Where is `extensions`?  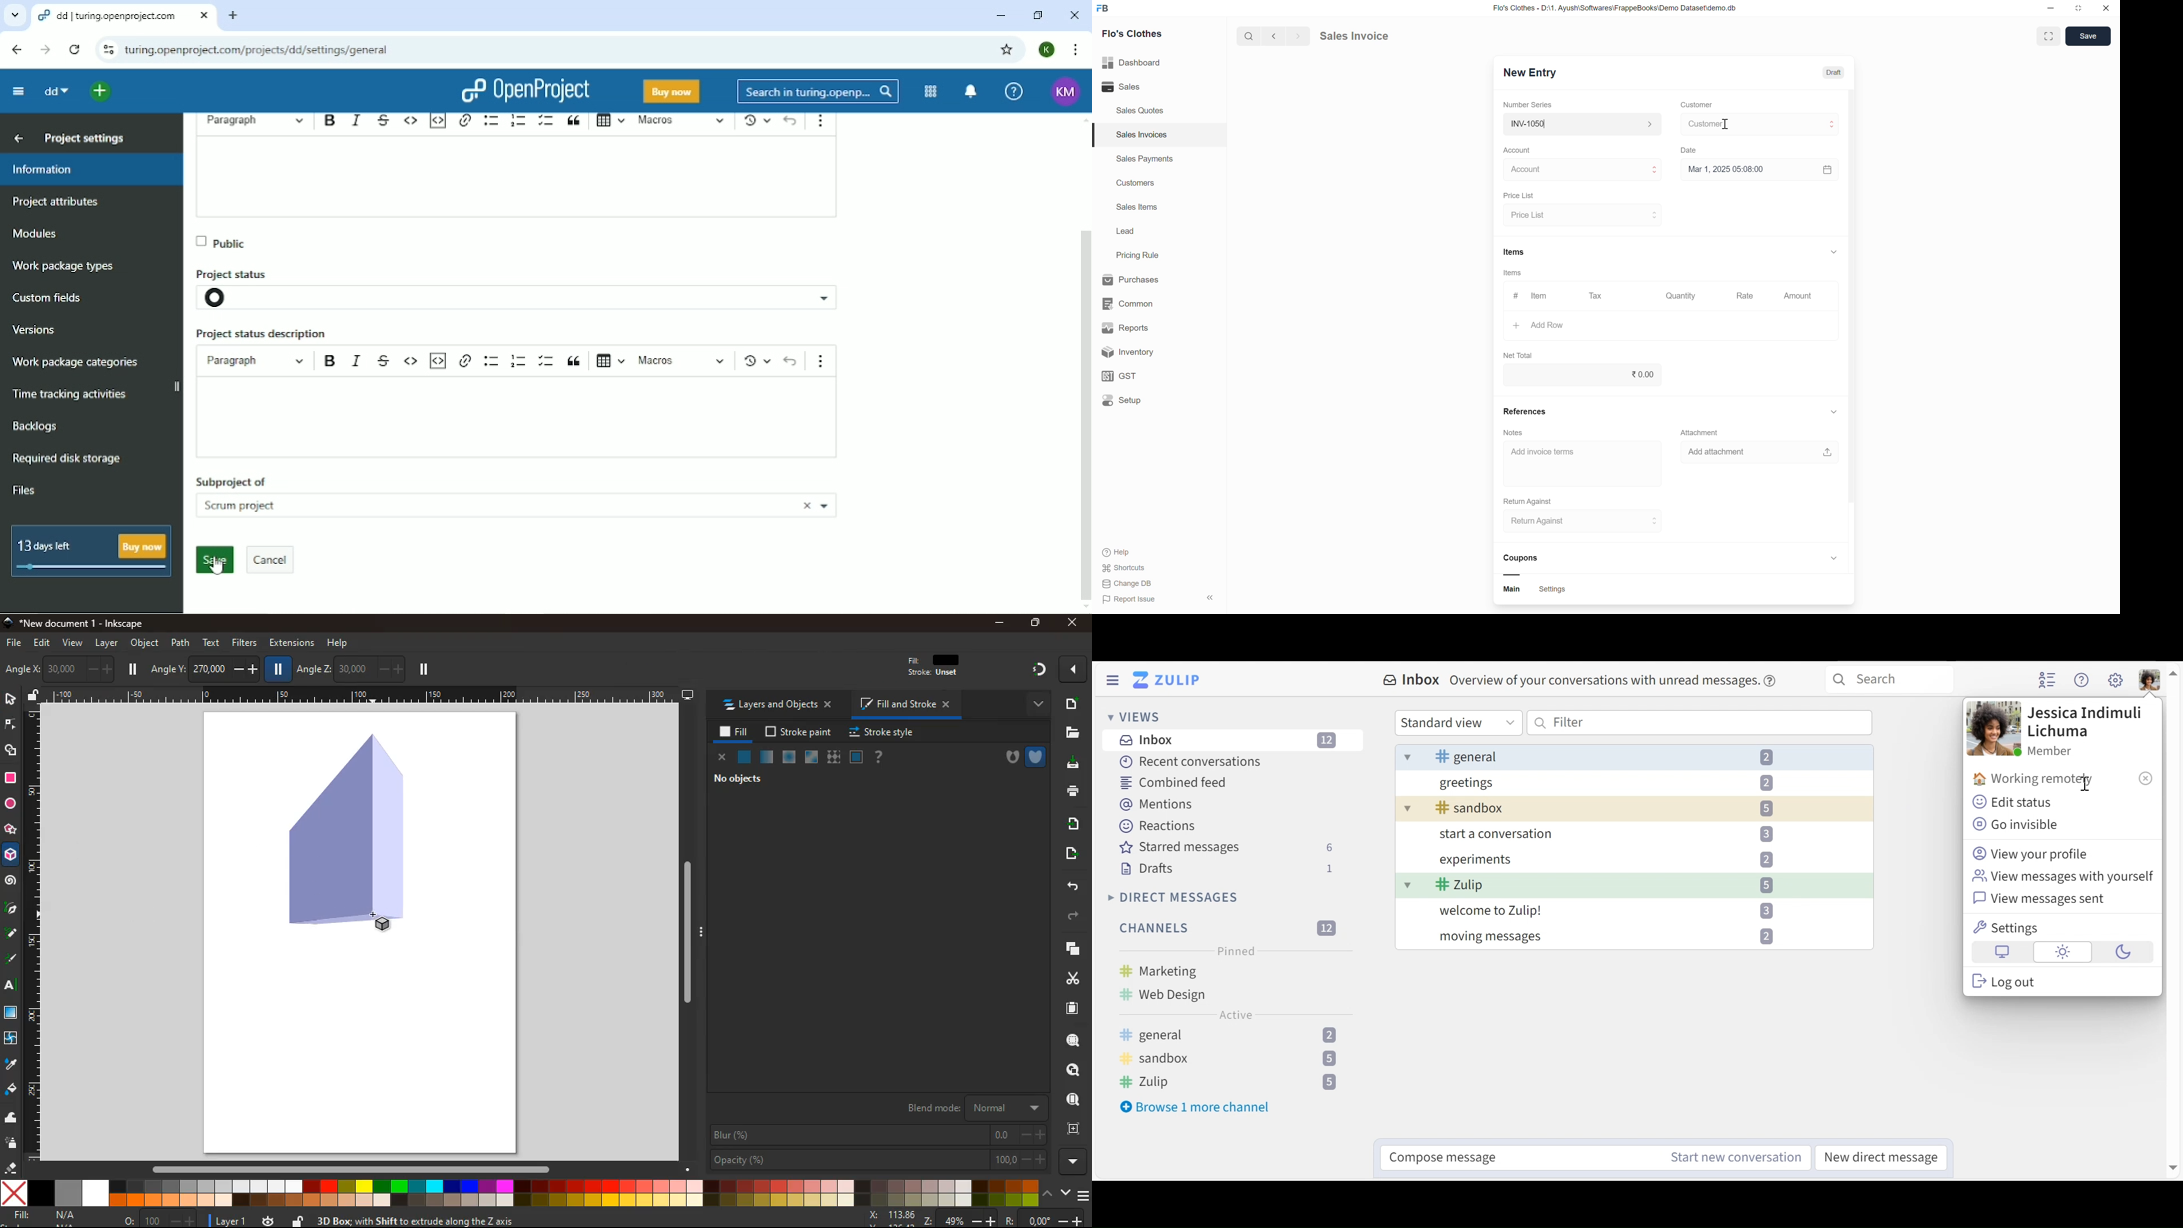 extensions is located at coordinates (291, 643).